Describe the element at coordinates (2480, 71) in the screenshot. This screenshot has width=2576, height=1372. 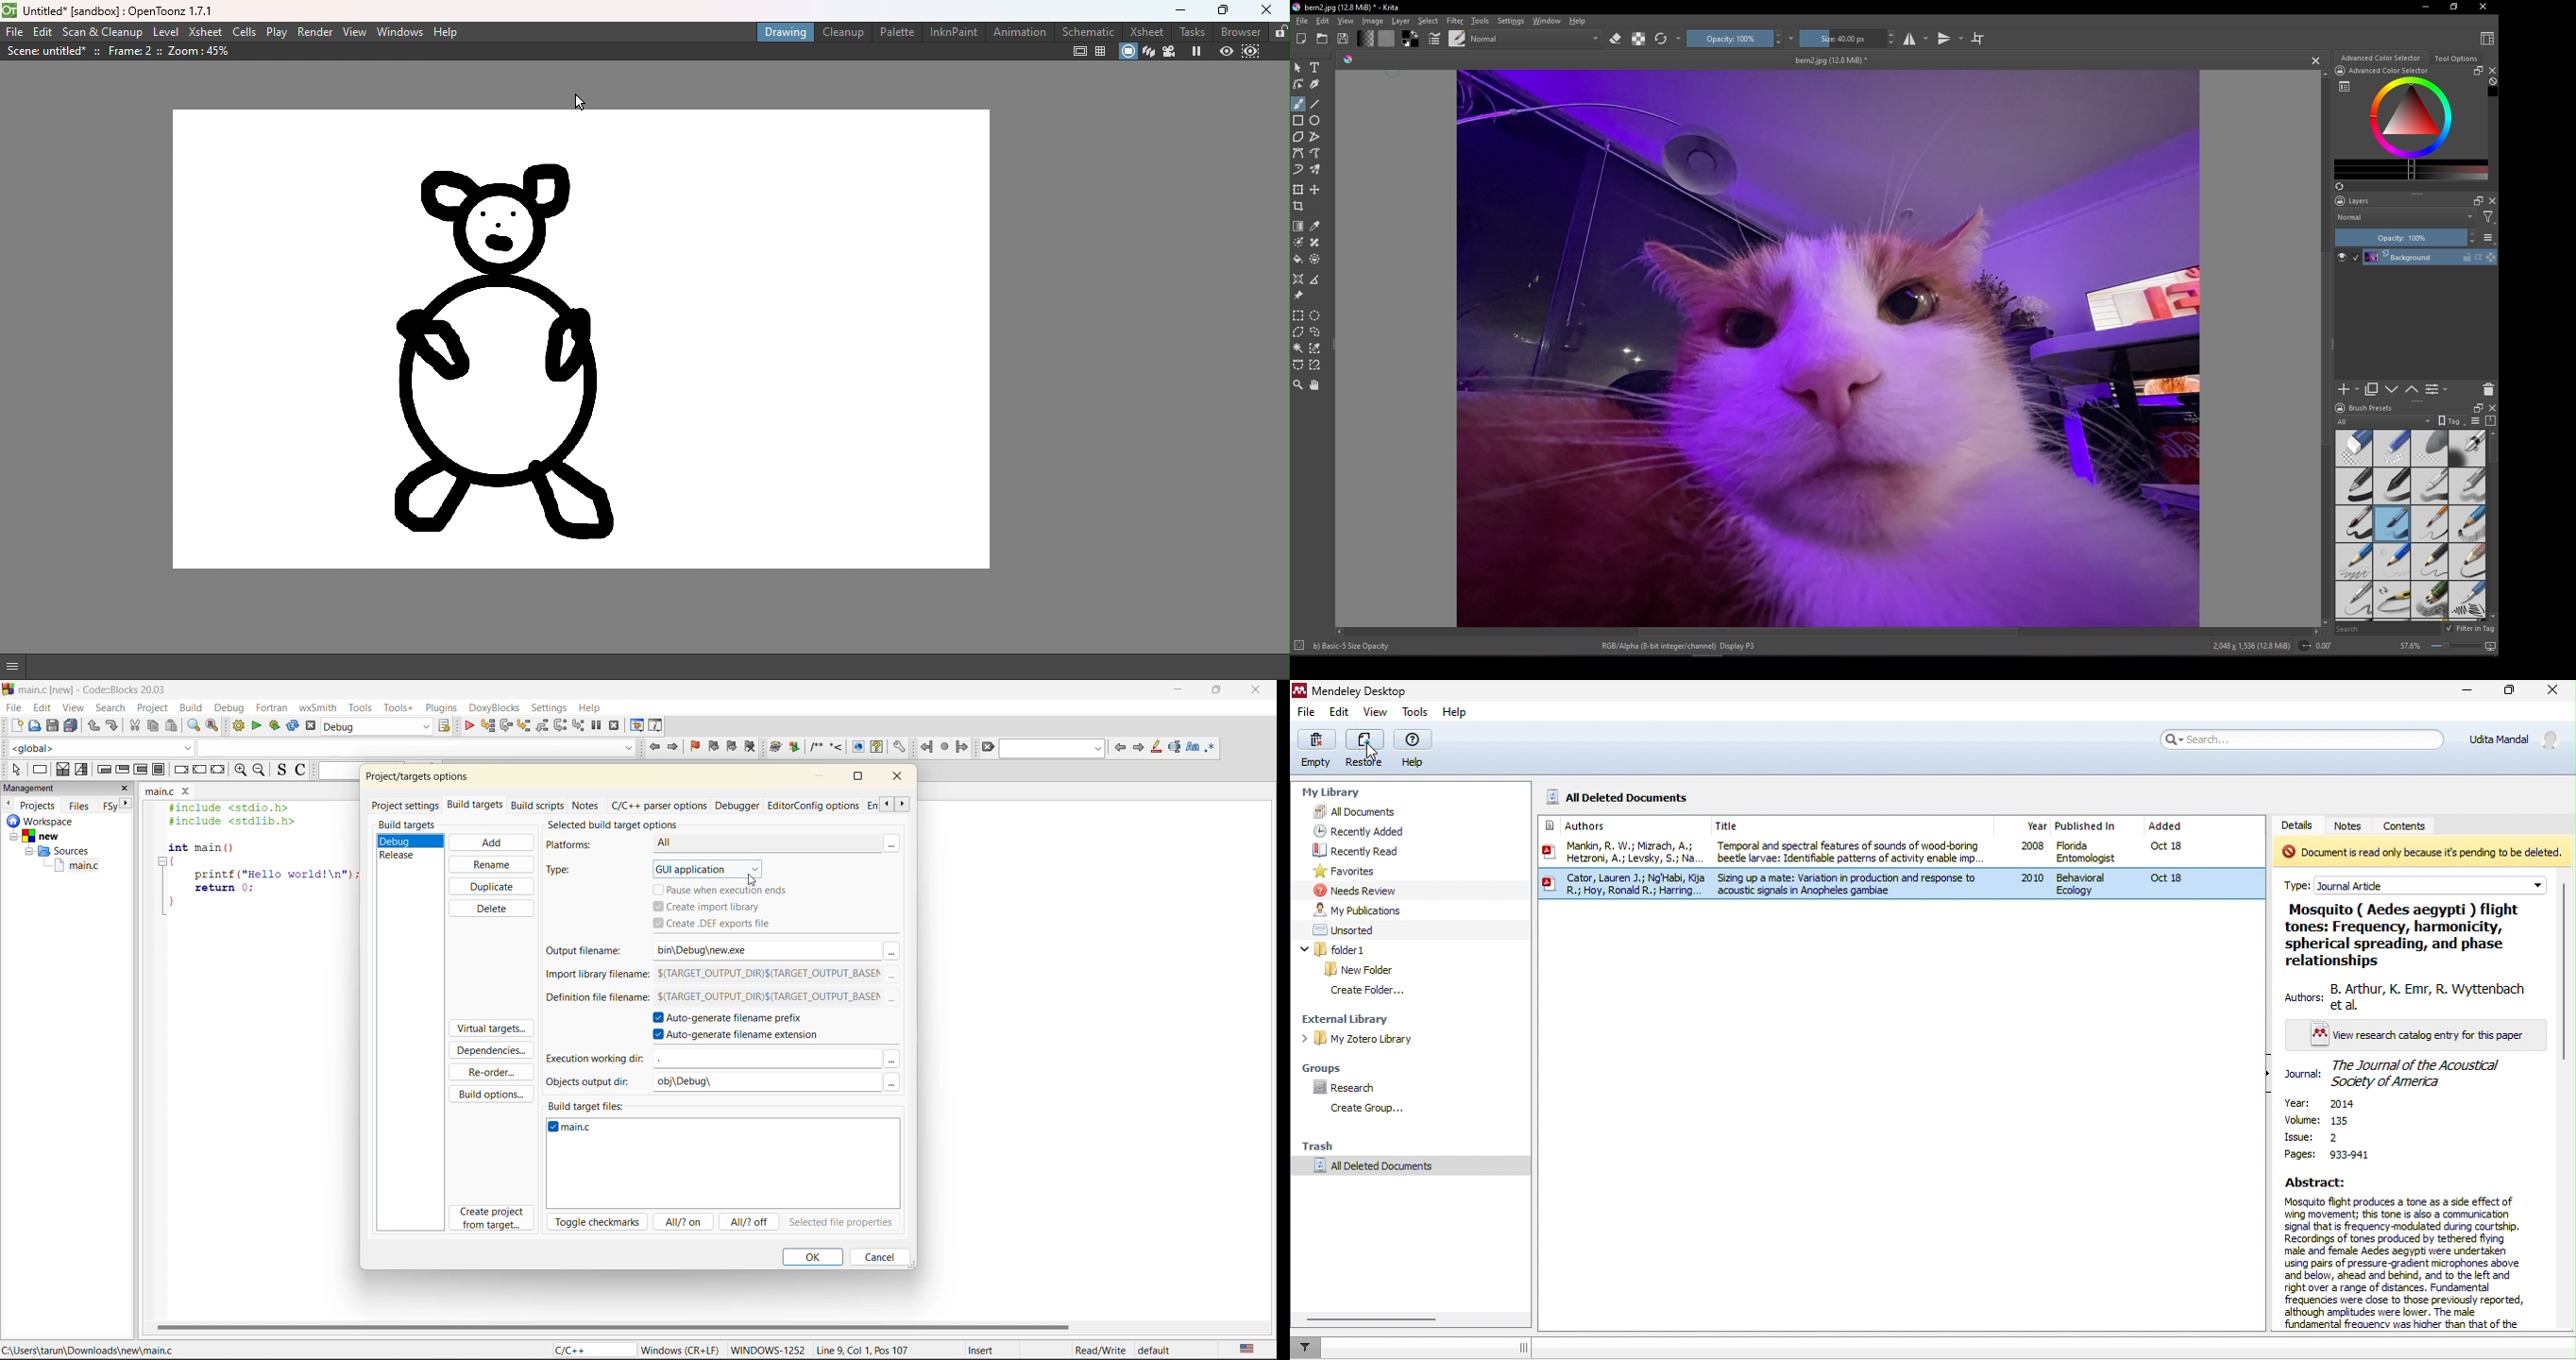
I see `Float docker` at that location.